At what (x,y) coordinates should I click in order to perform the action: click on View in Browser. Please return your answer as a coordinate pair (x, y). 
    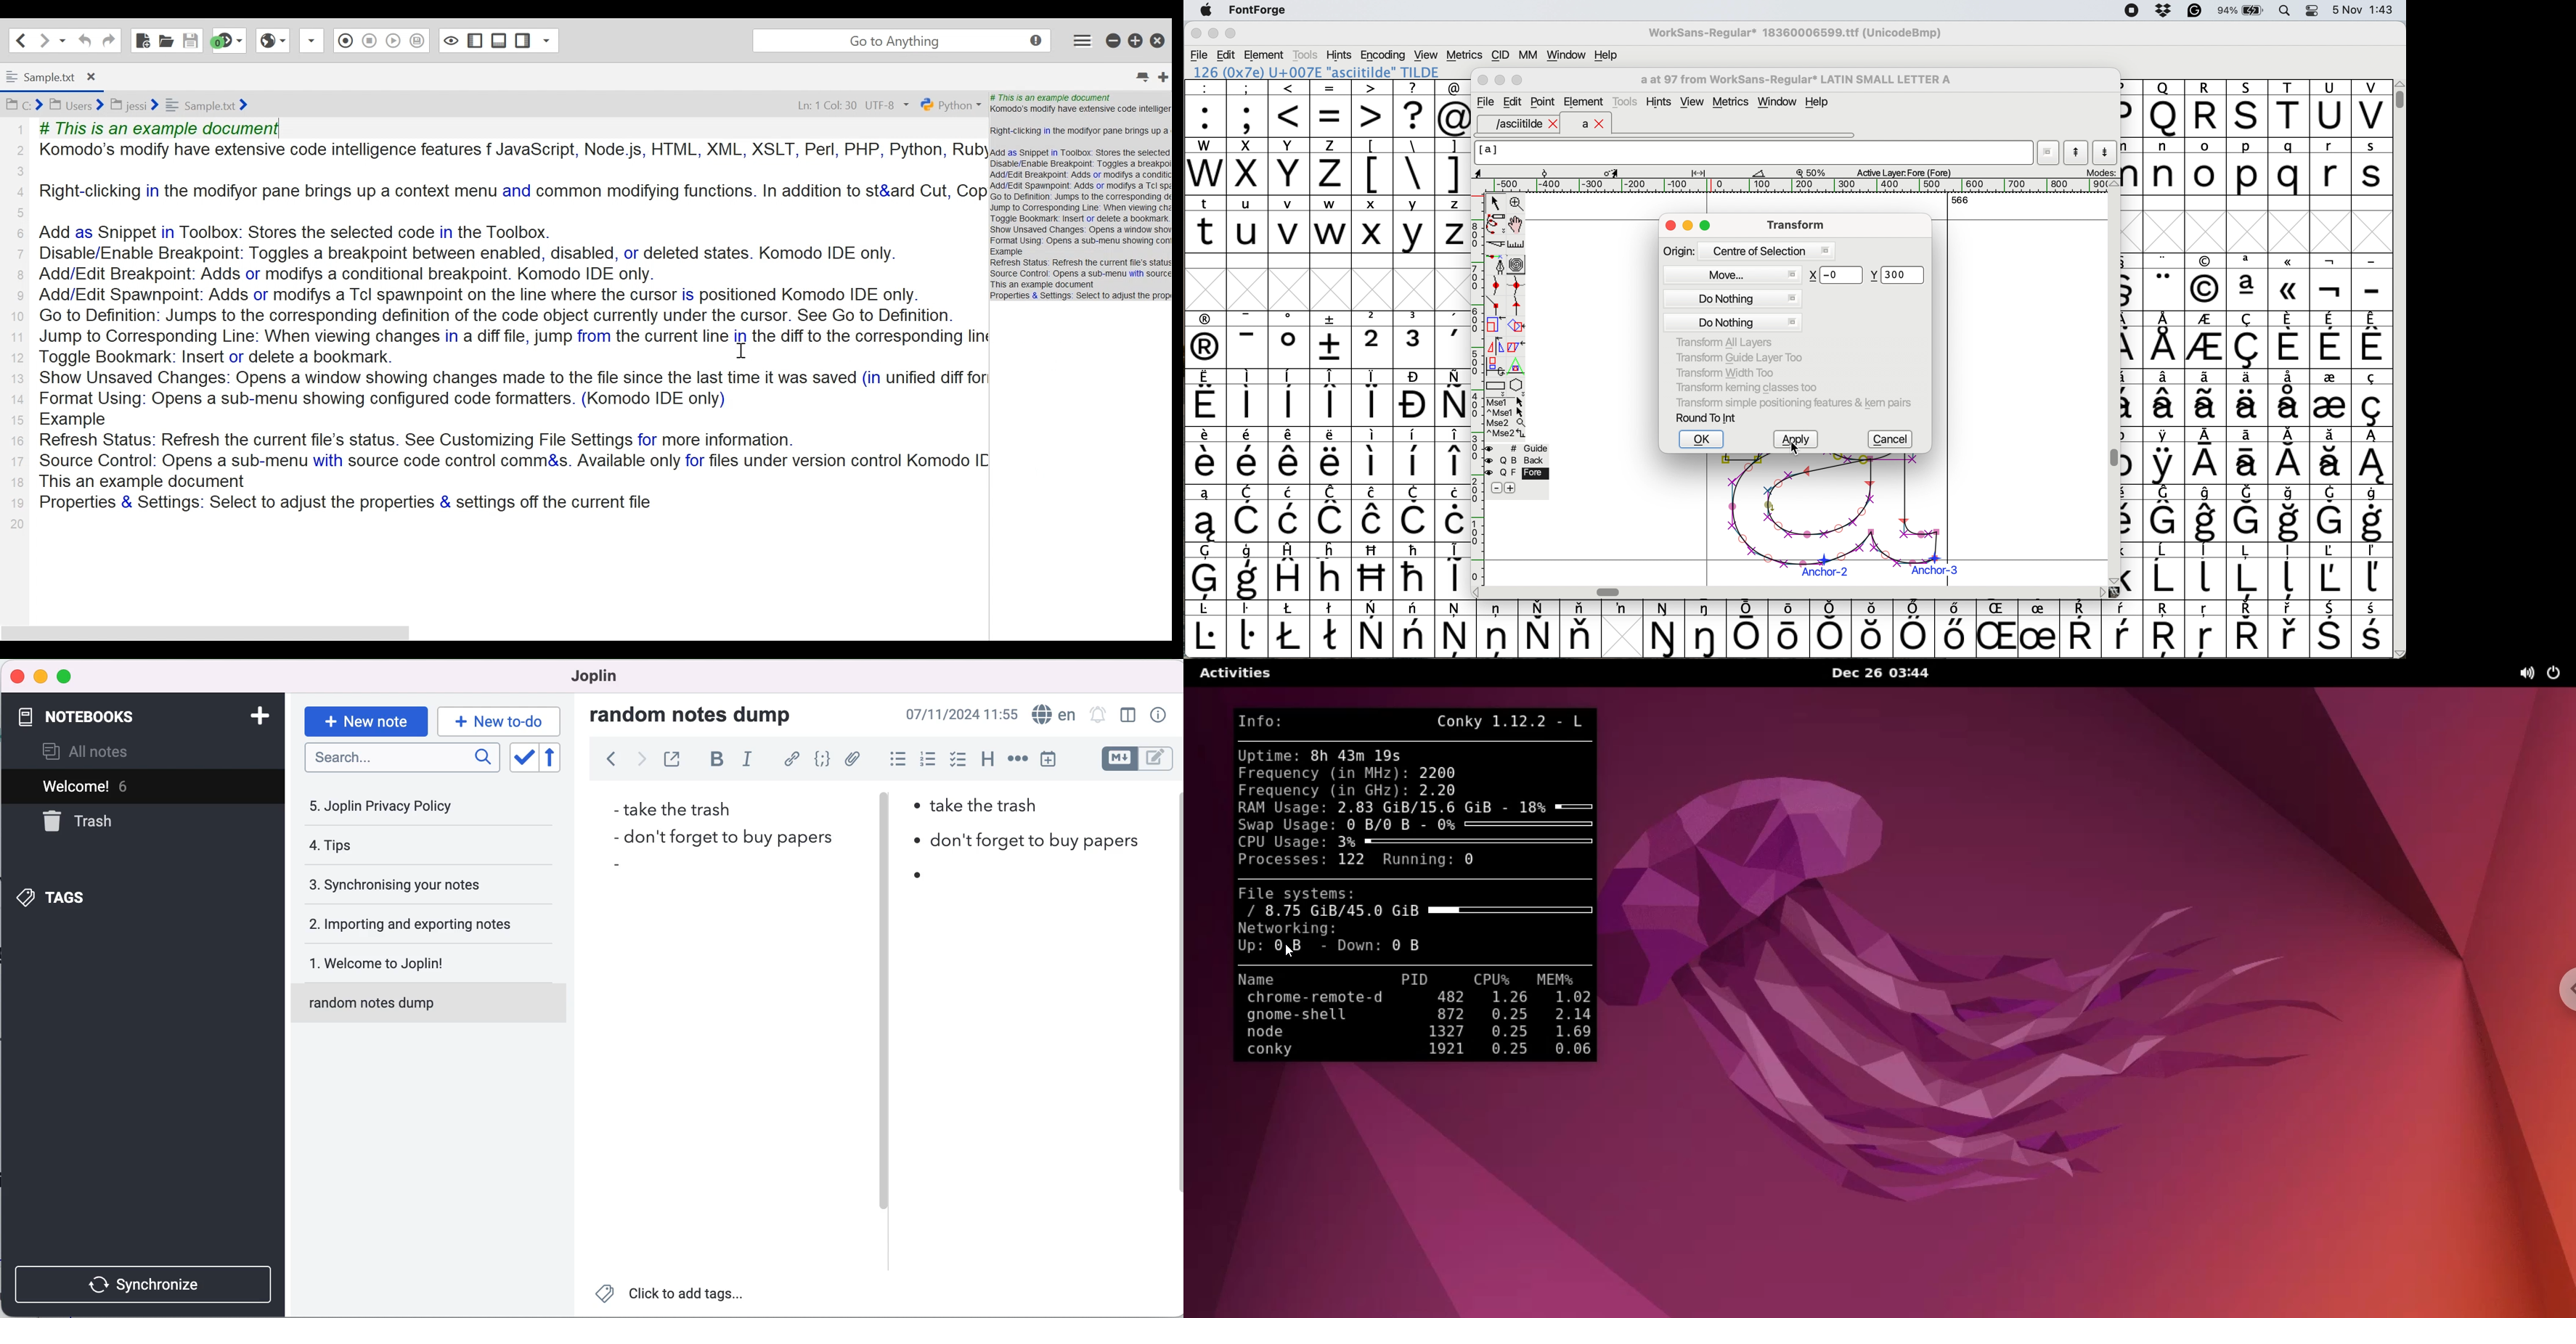
    Looking at the image, I should click on (273, 40).